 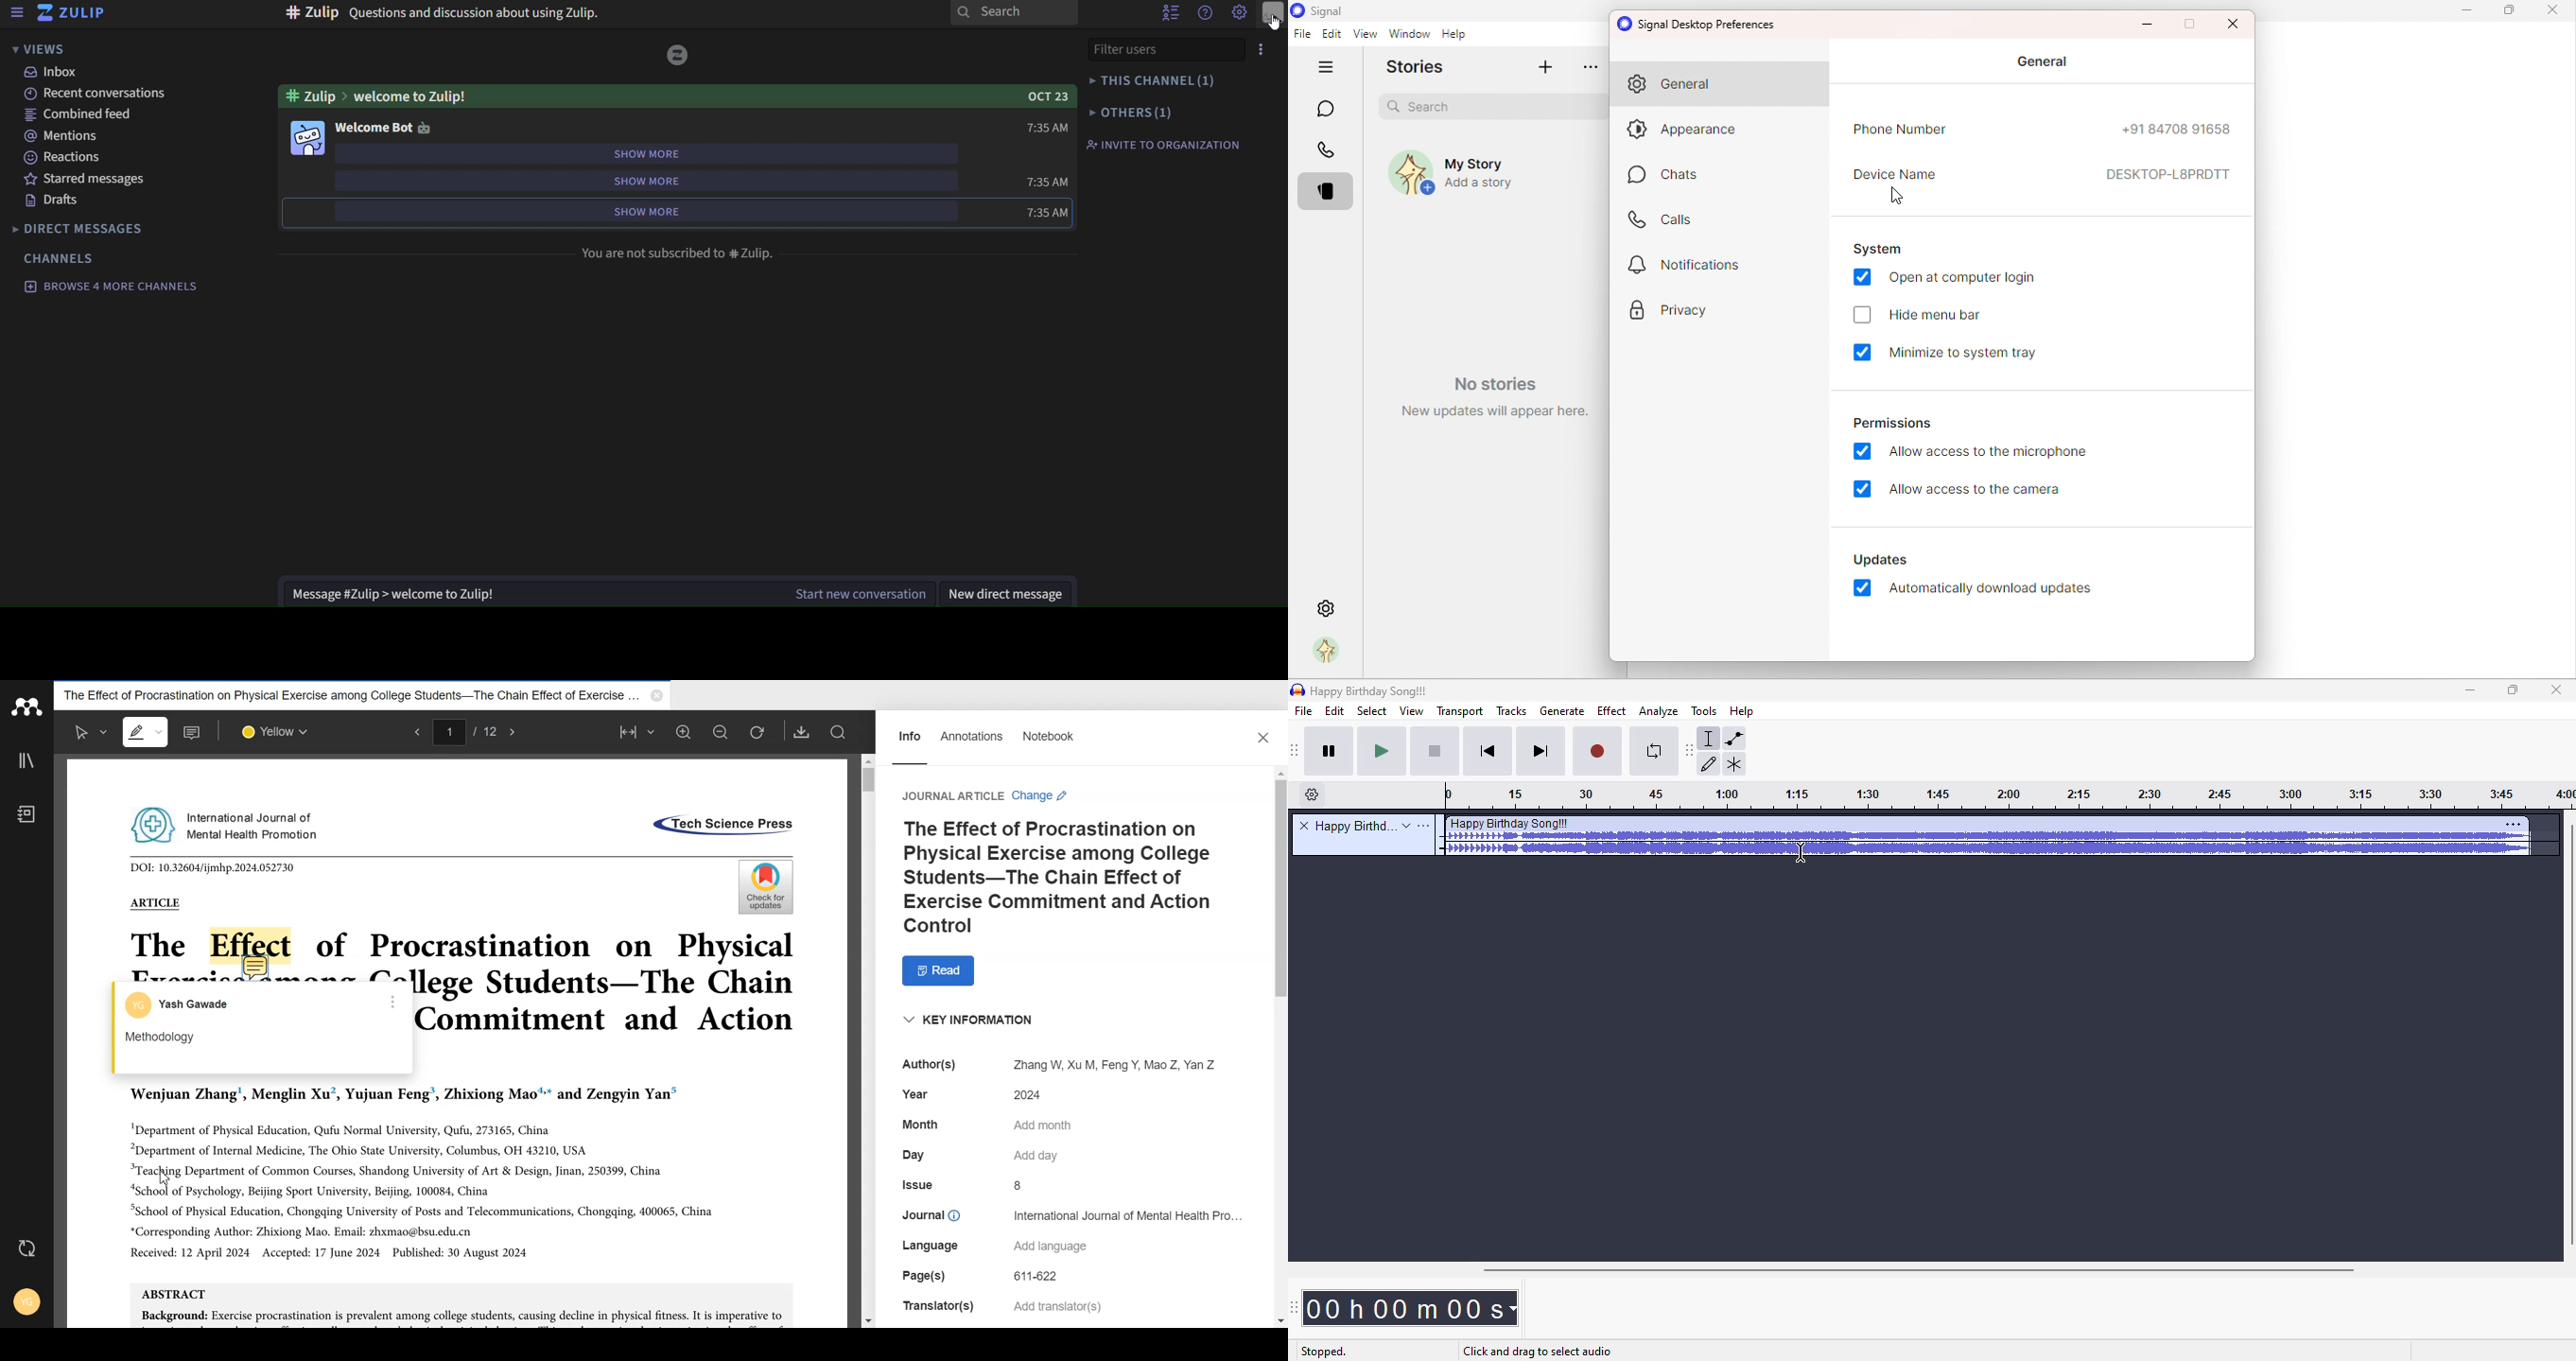 I want to click on audacity time toolbar, so click(x=1295, y=1308).